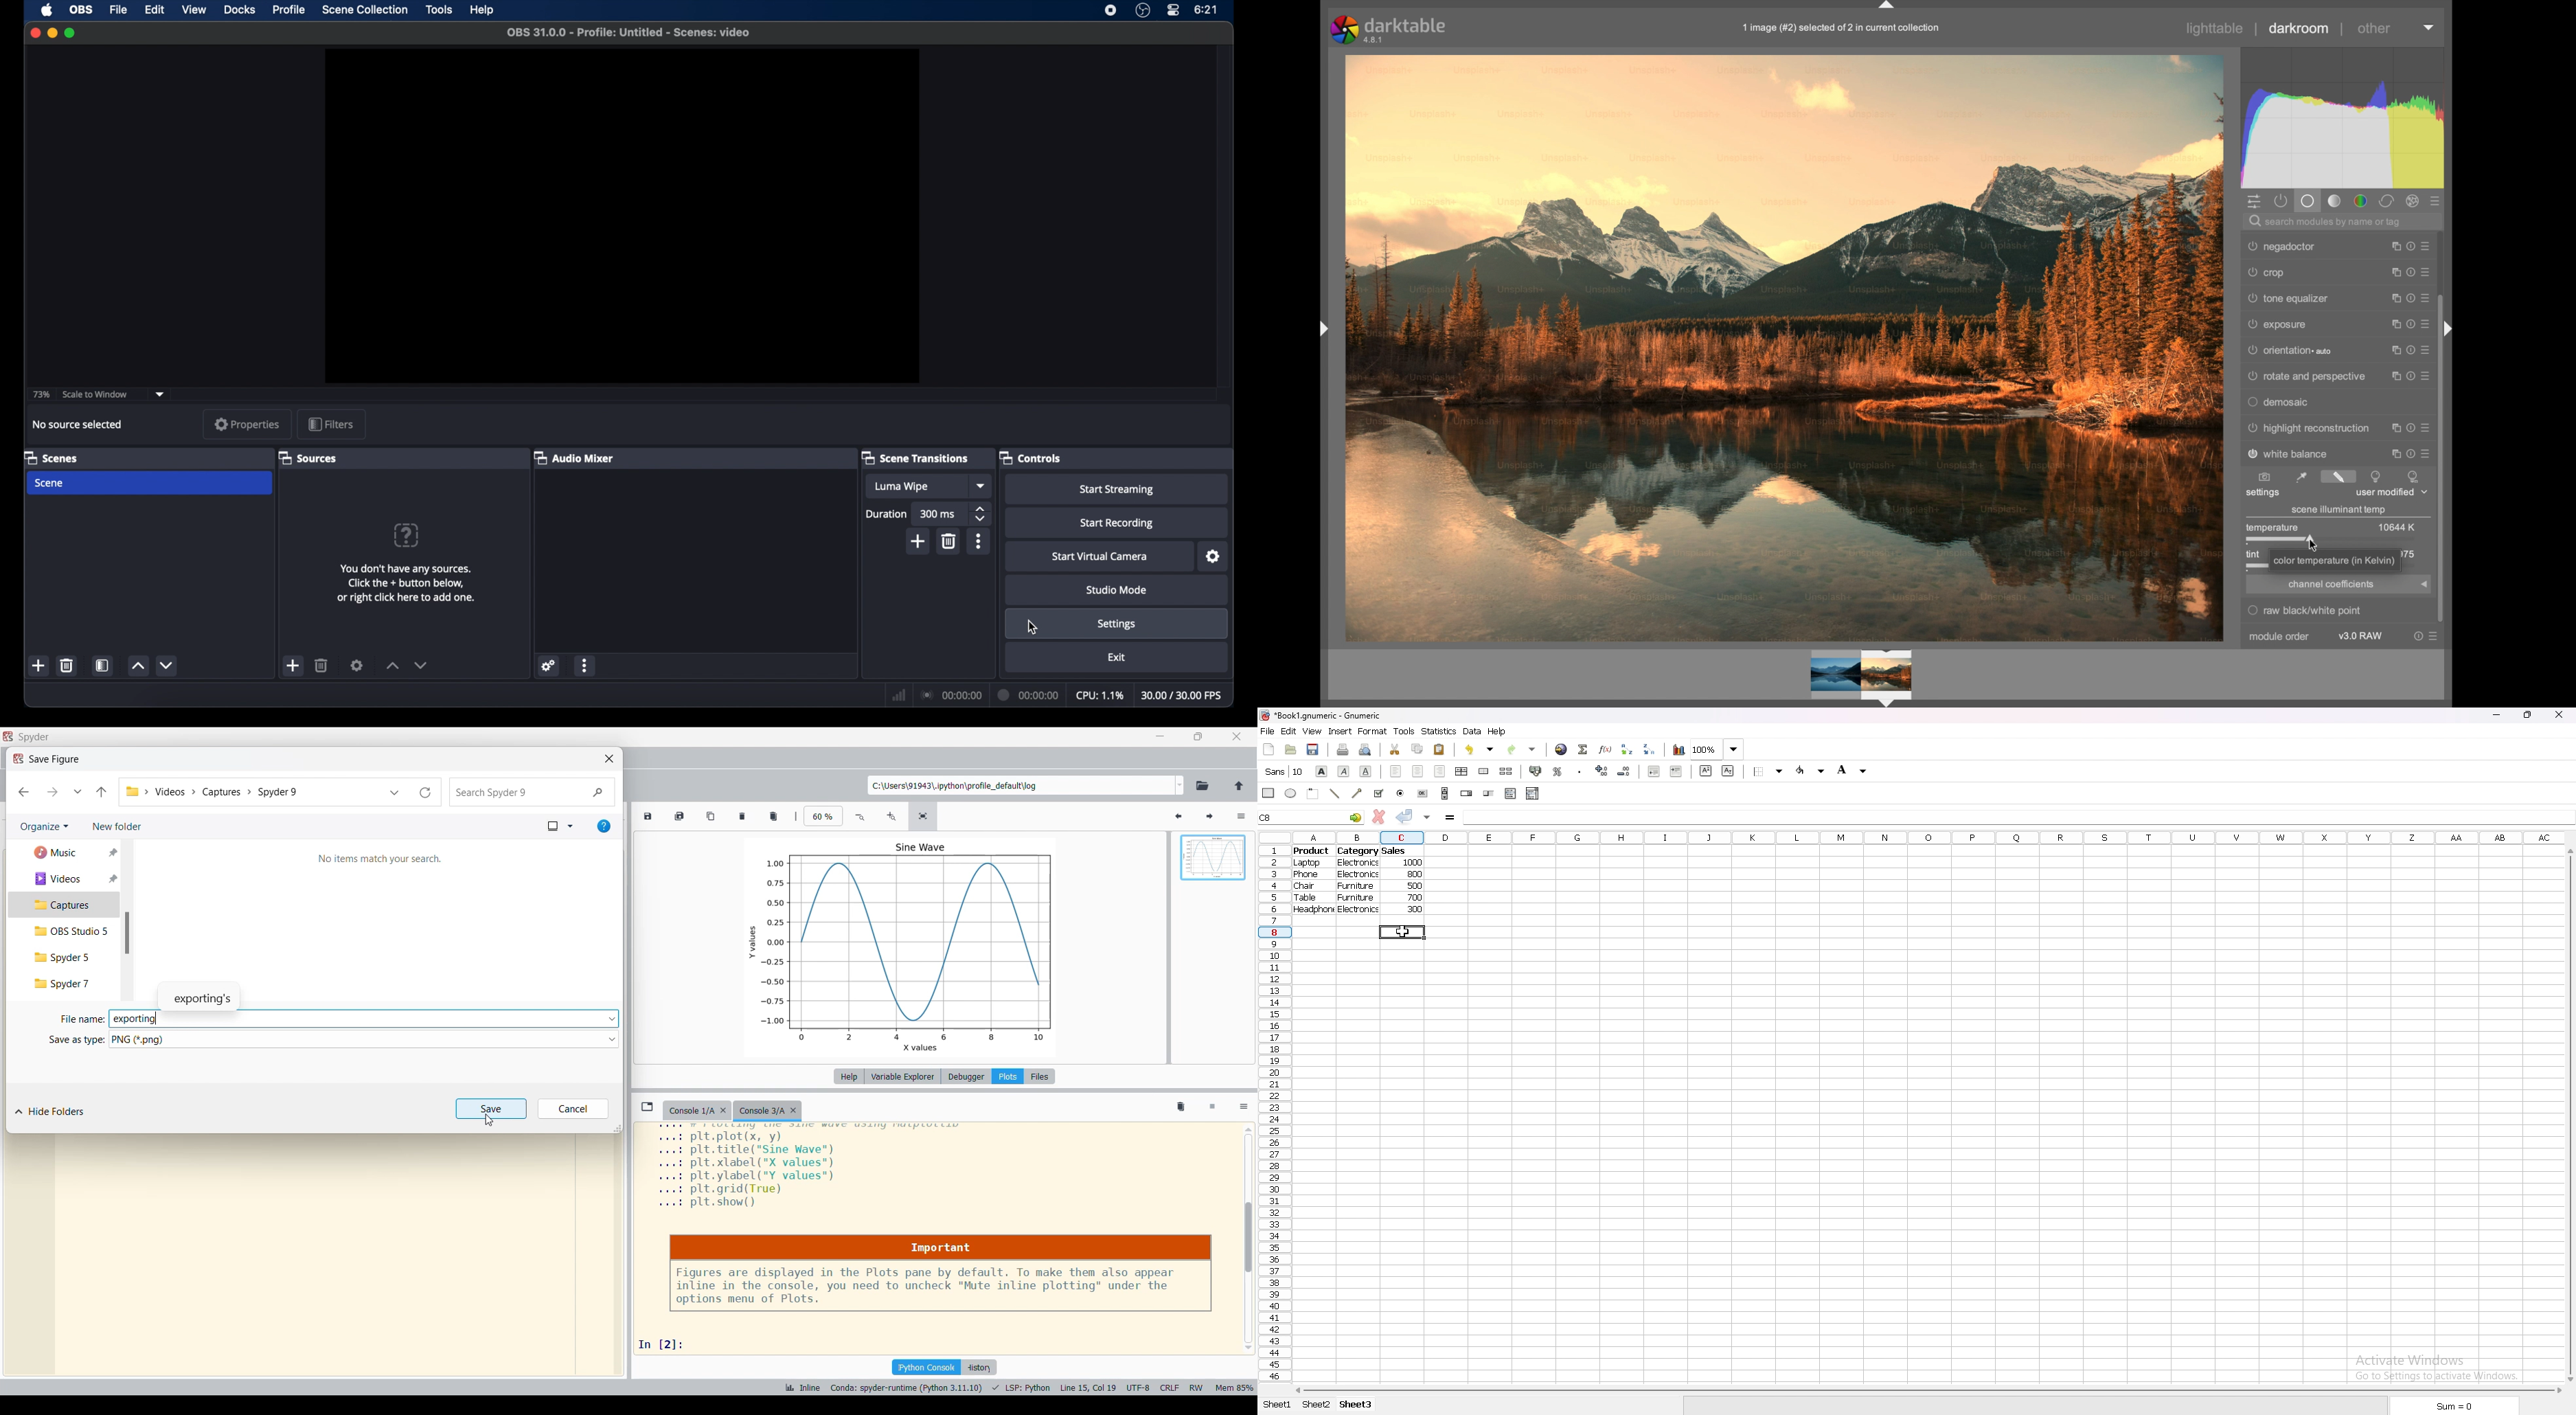  What do you see at coordinates (1111, 10) in the screenshot?
I see `screen recorder icon` at bounding box center [1111, 10].